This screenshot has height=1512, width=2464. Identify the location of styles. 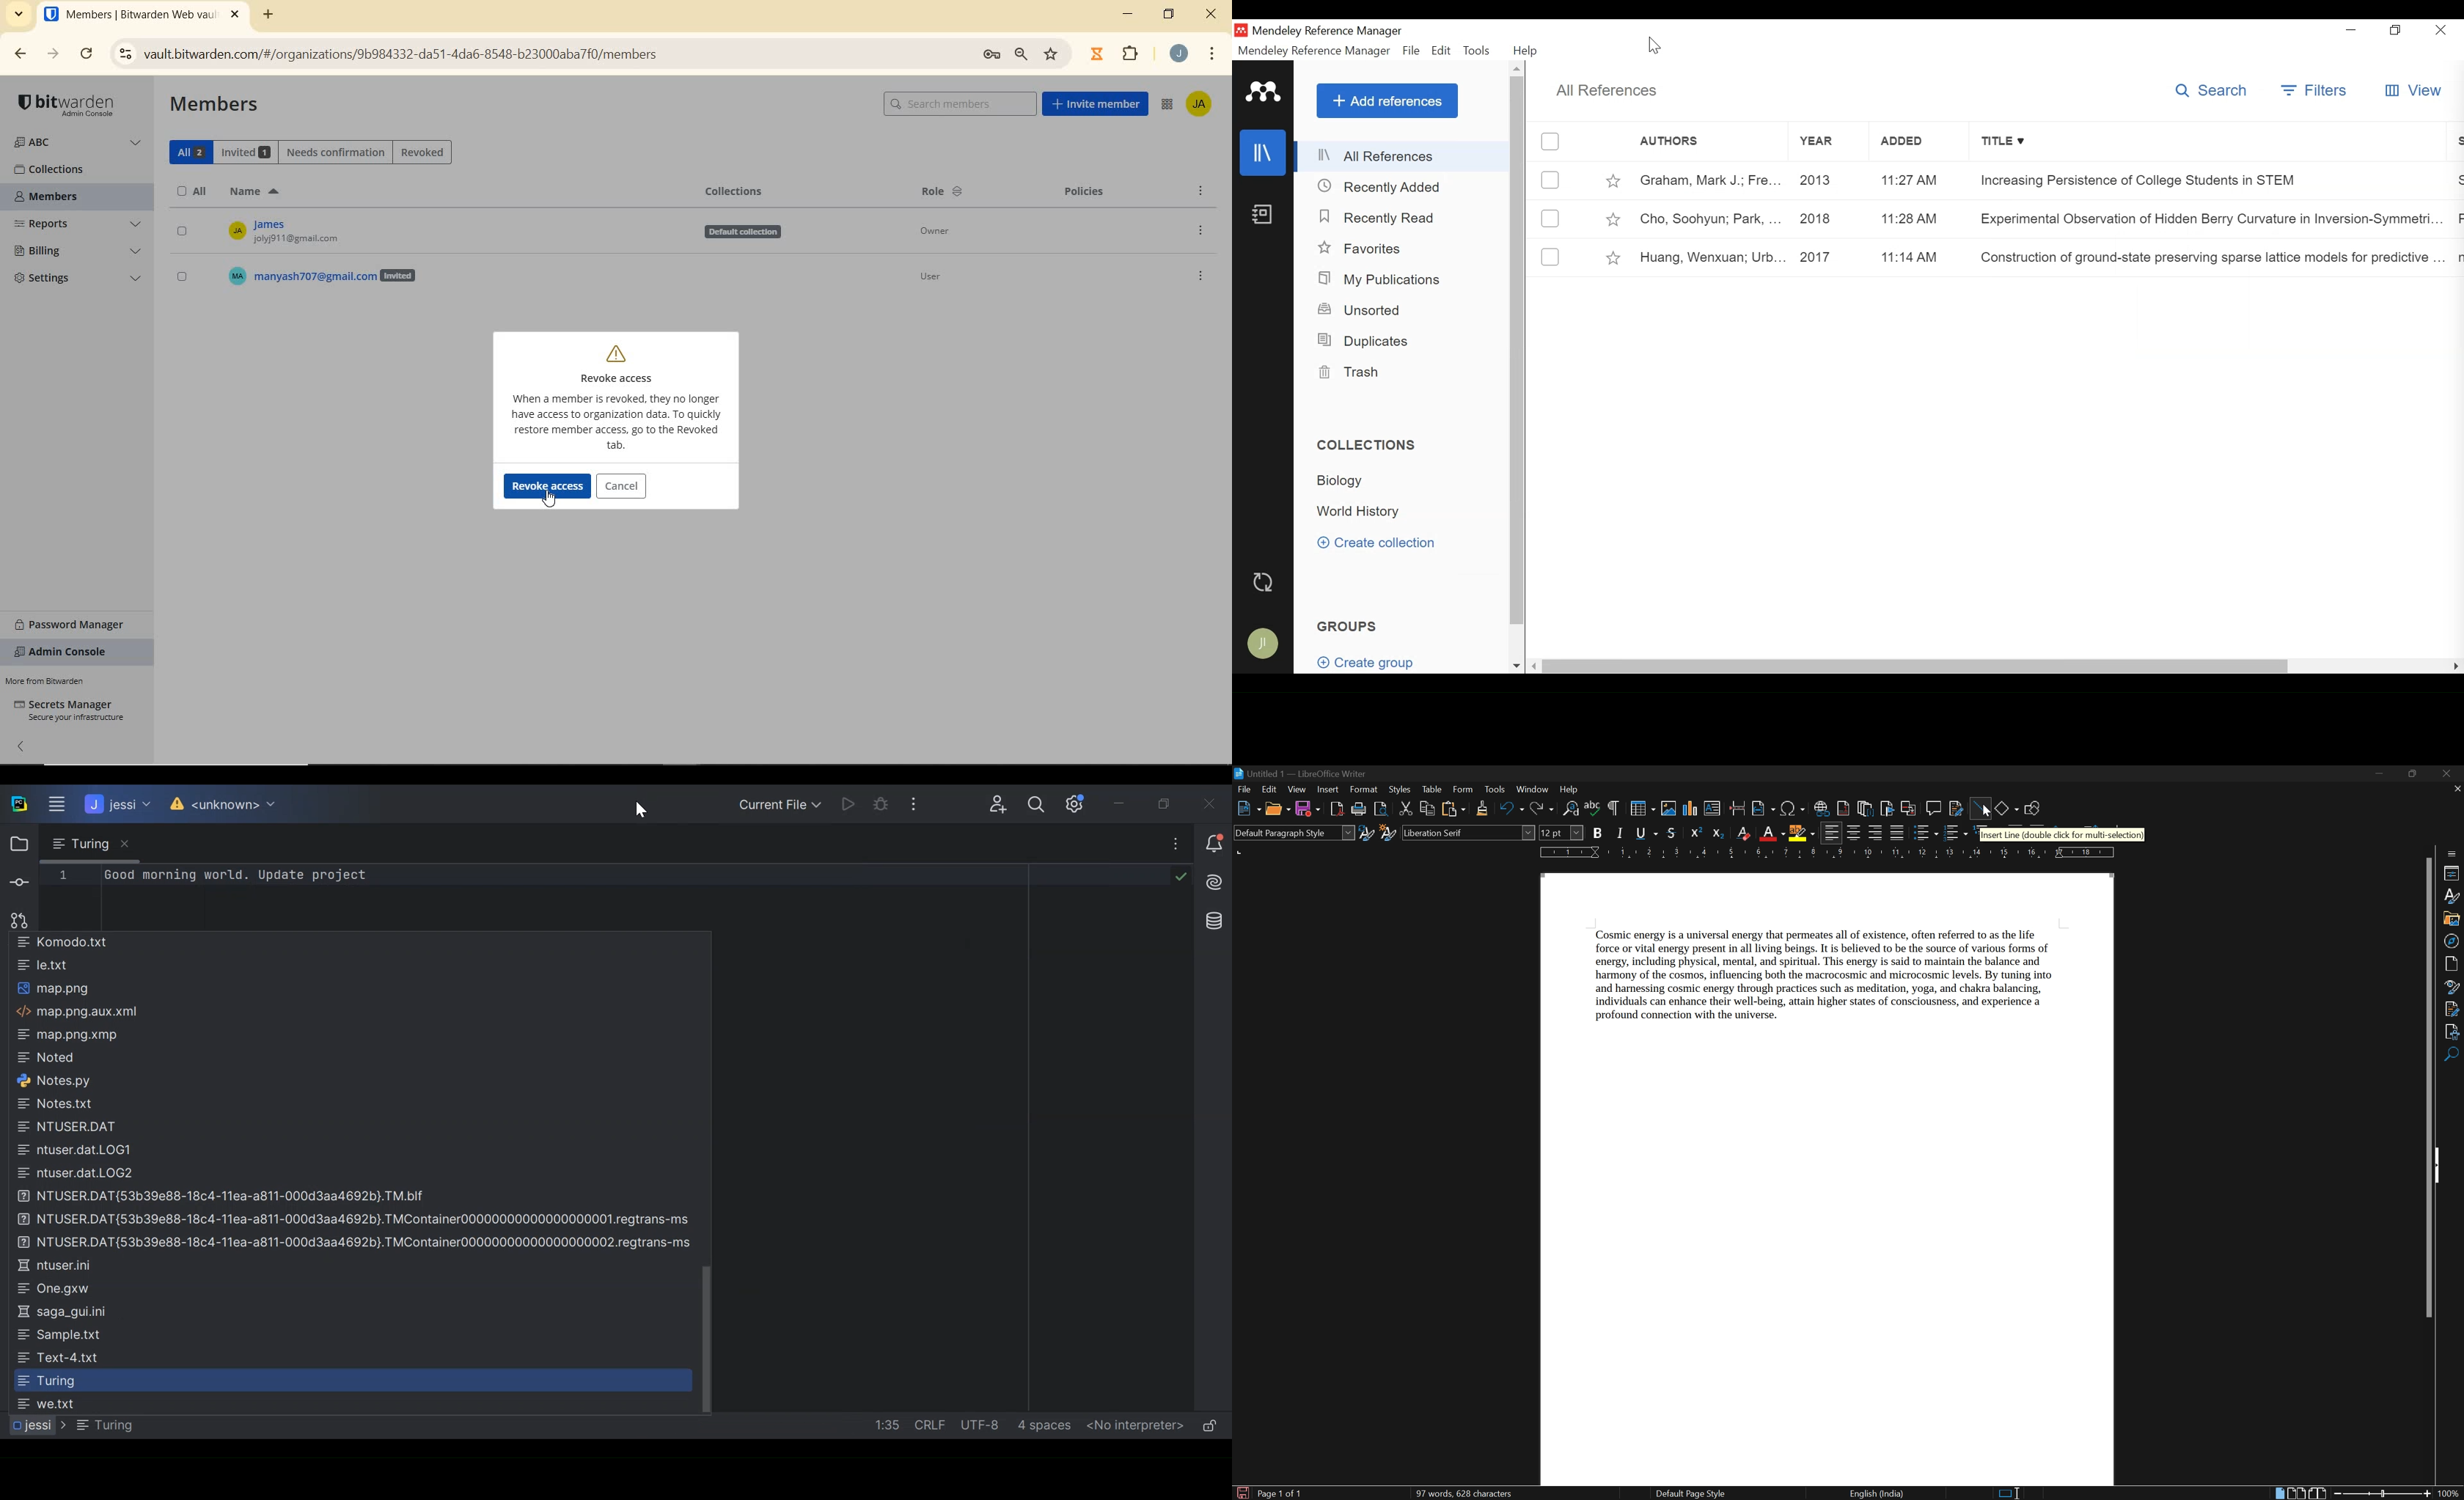
(1399, 789).